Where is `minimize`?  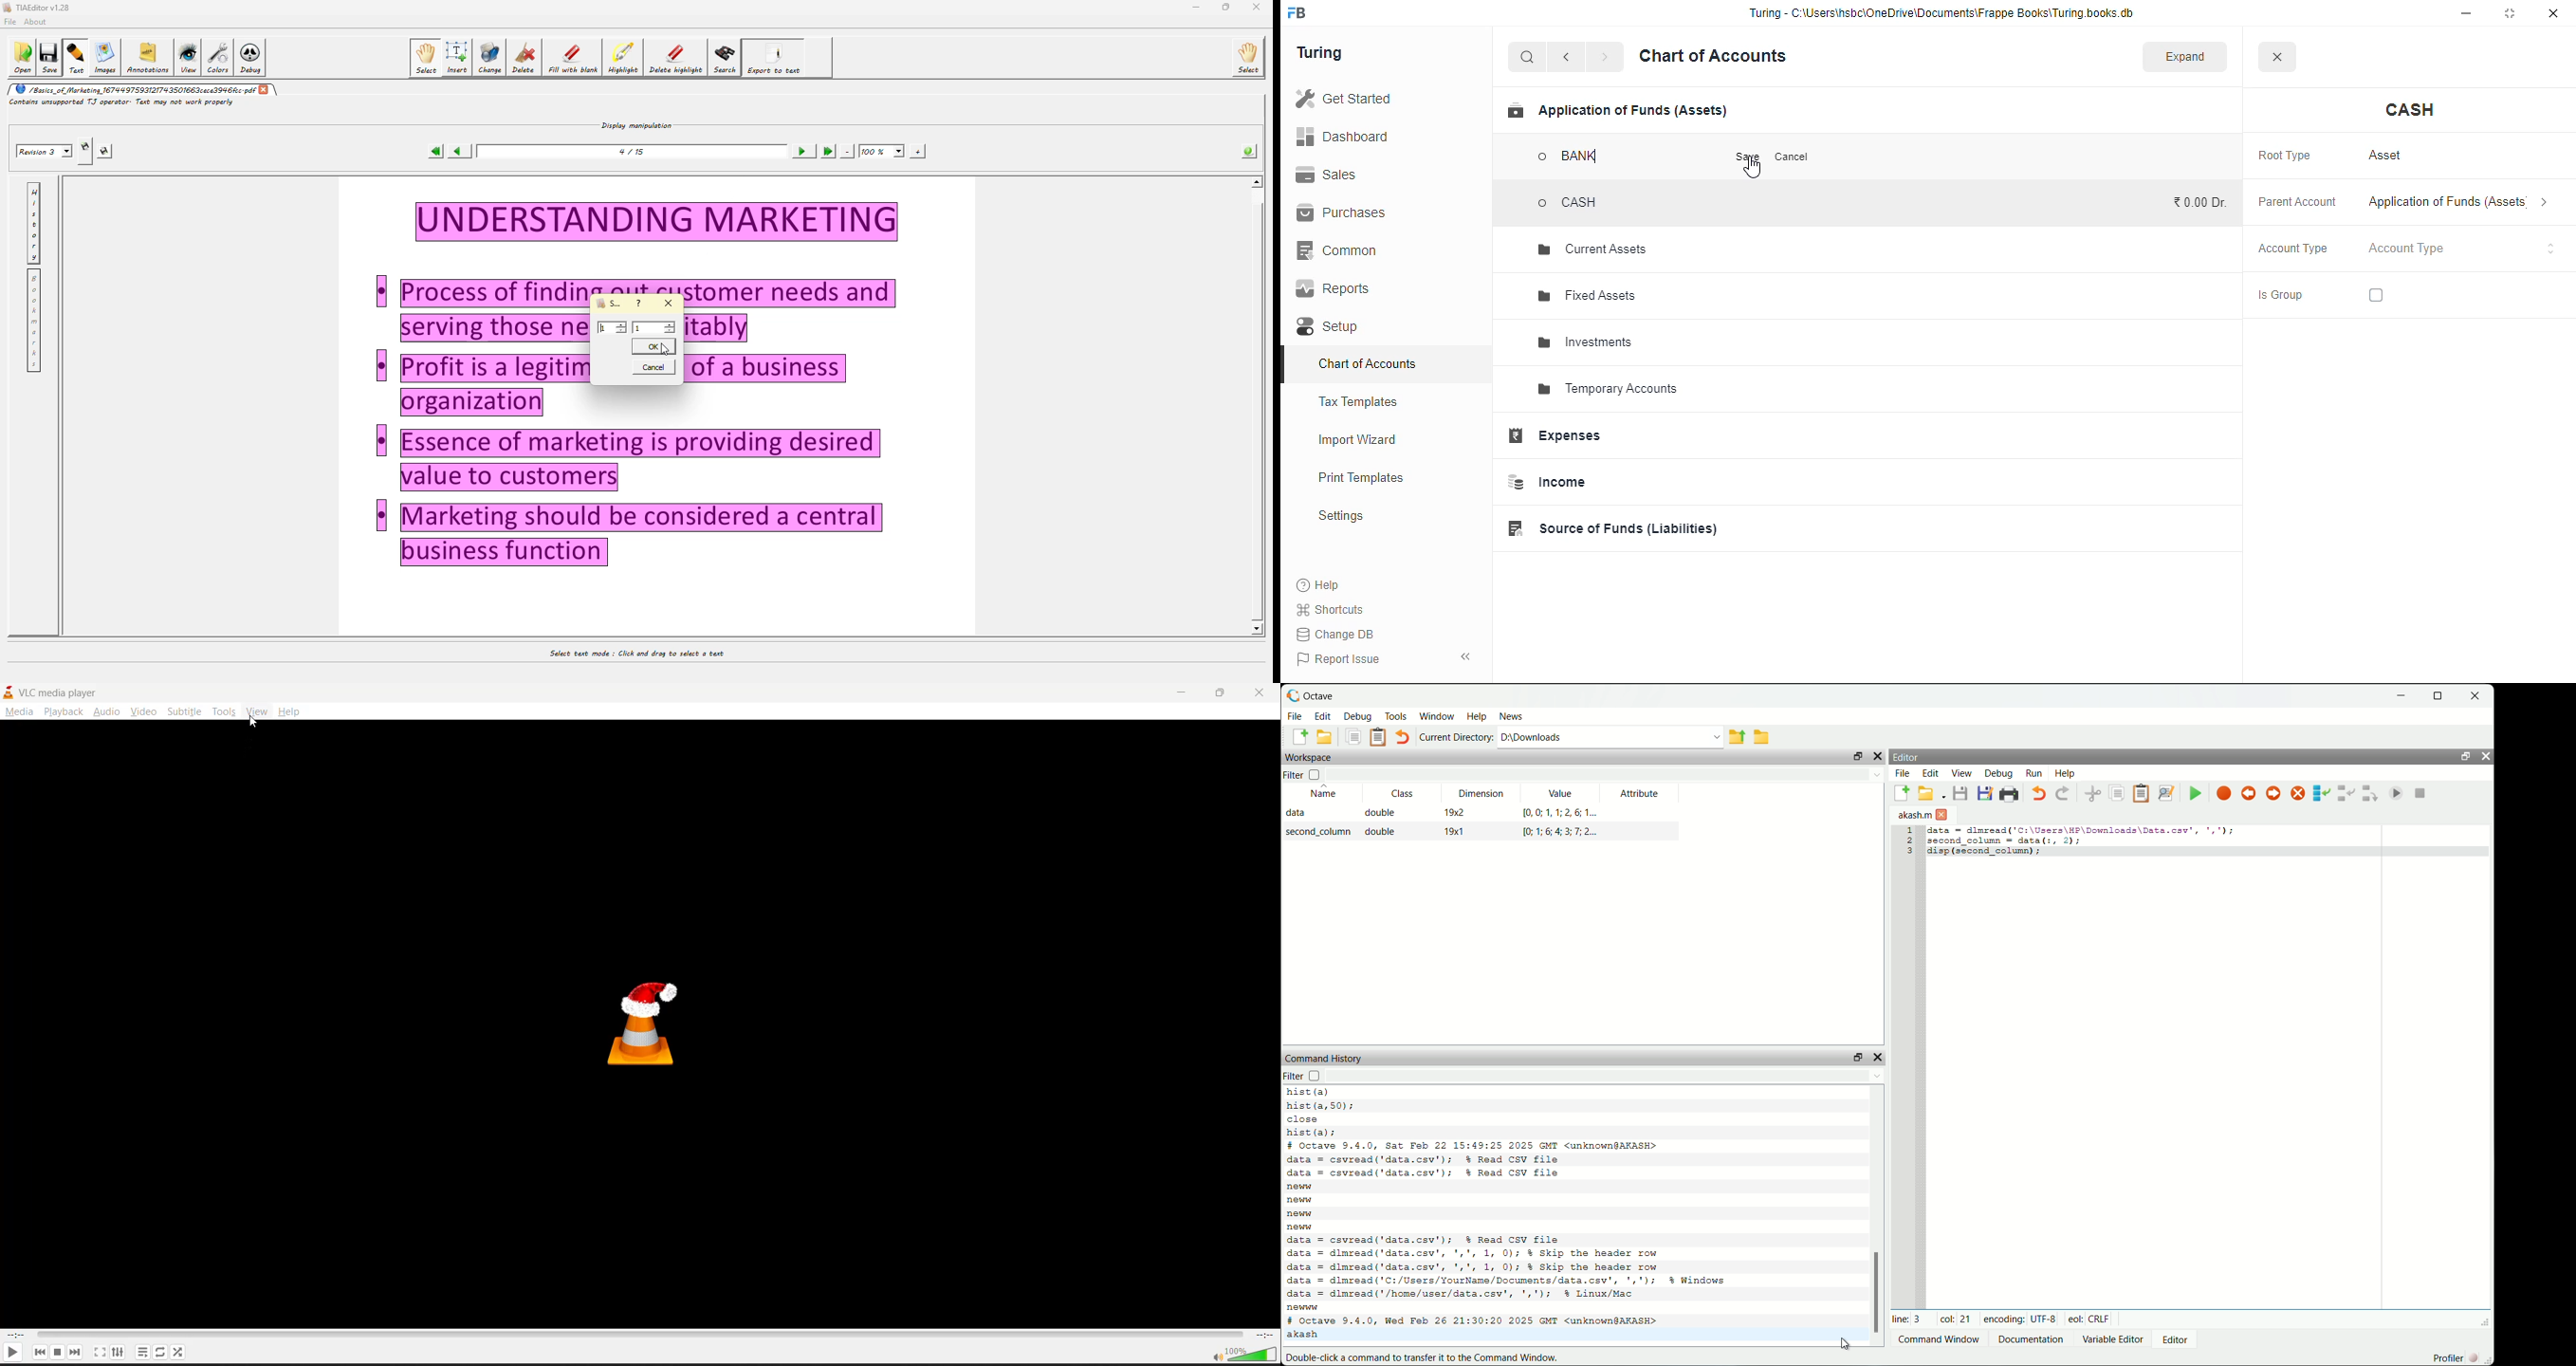 minimize is located at coordinates (2466, 13).